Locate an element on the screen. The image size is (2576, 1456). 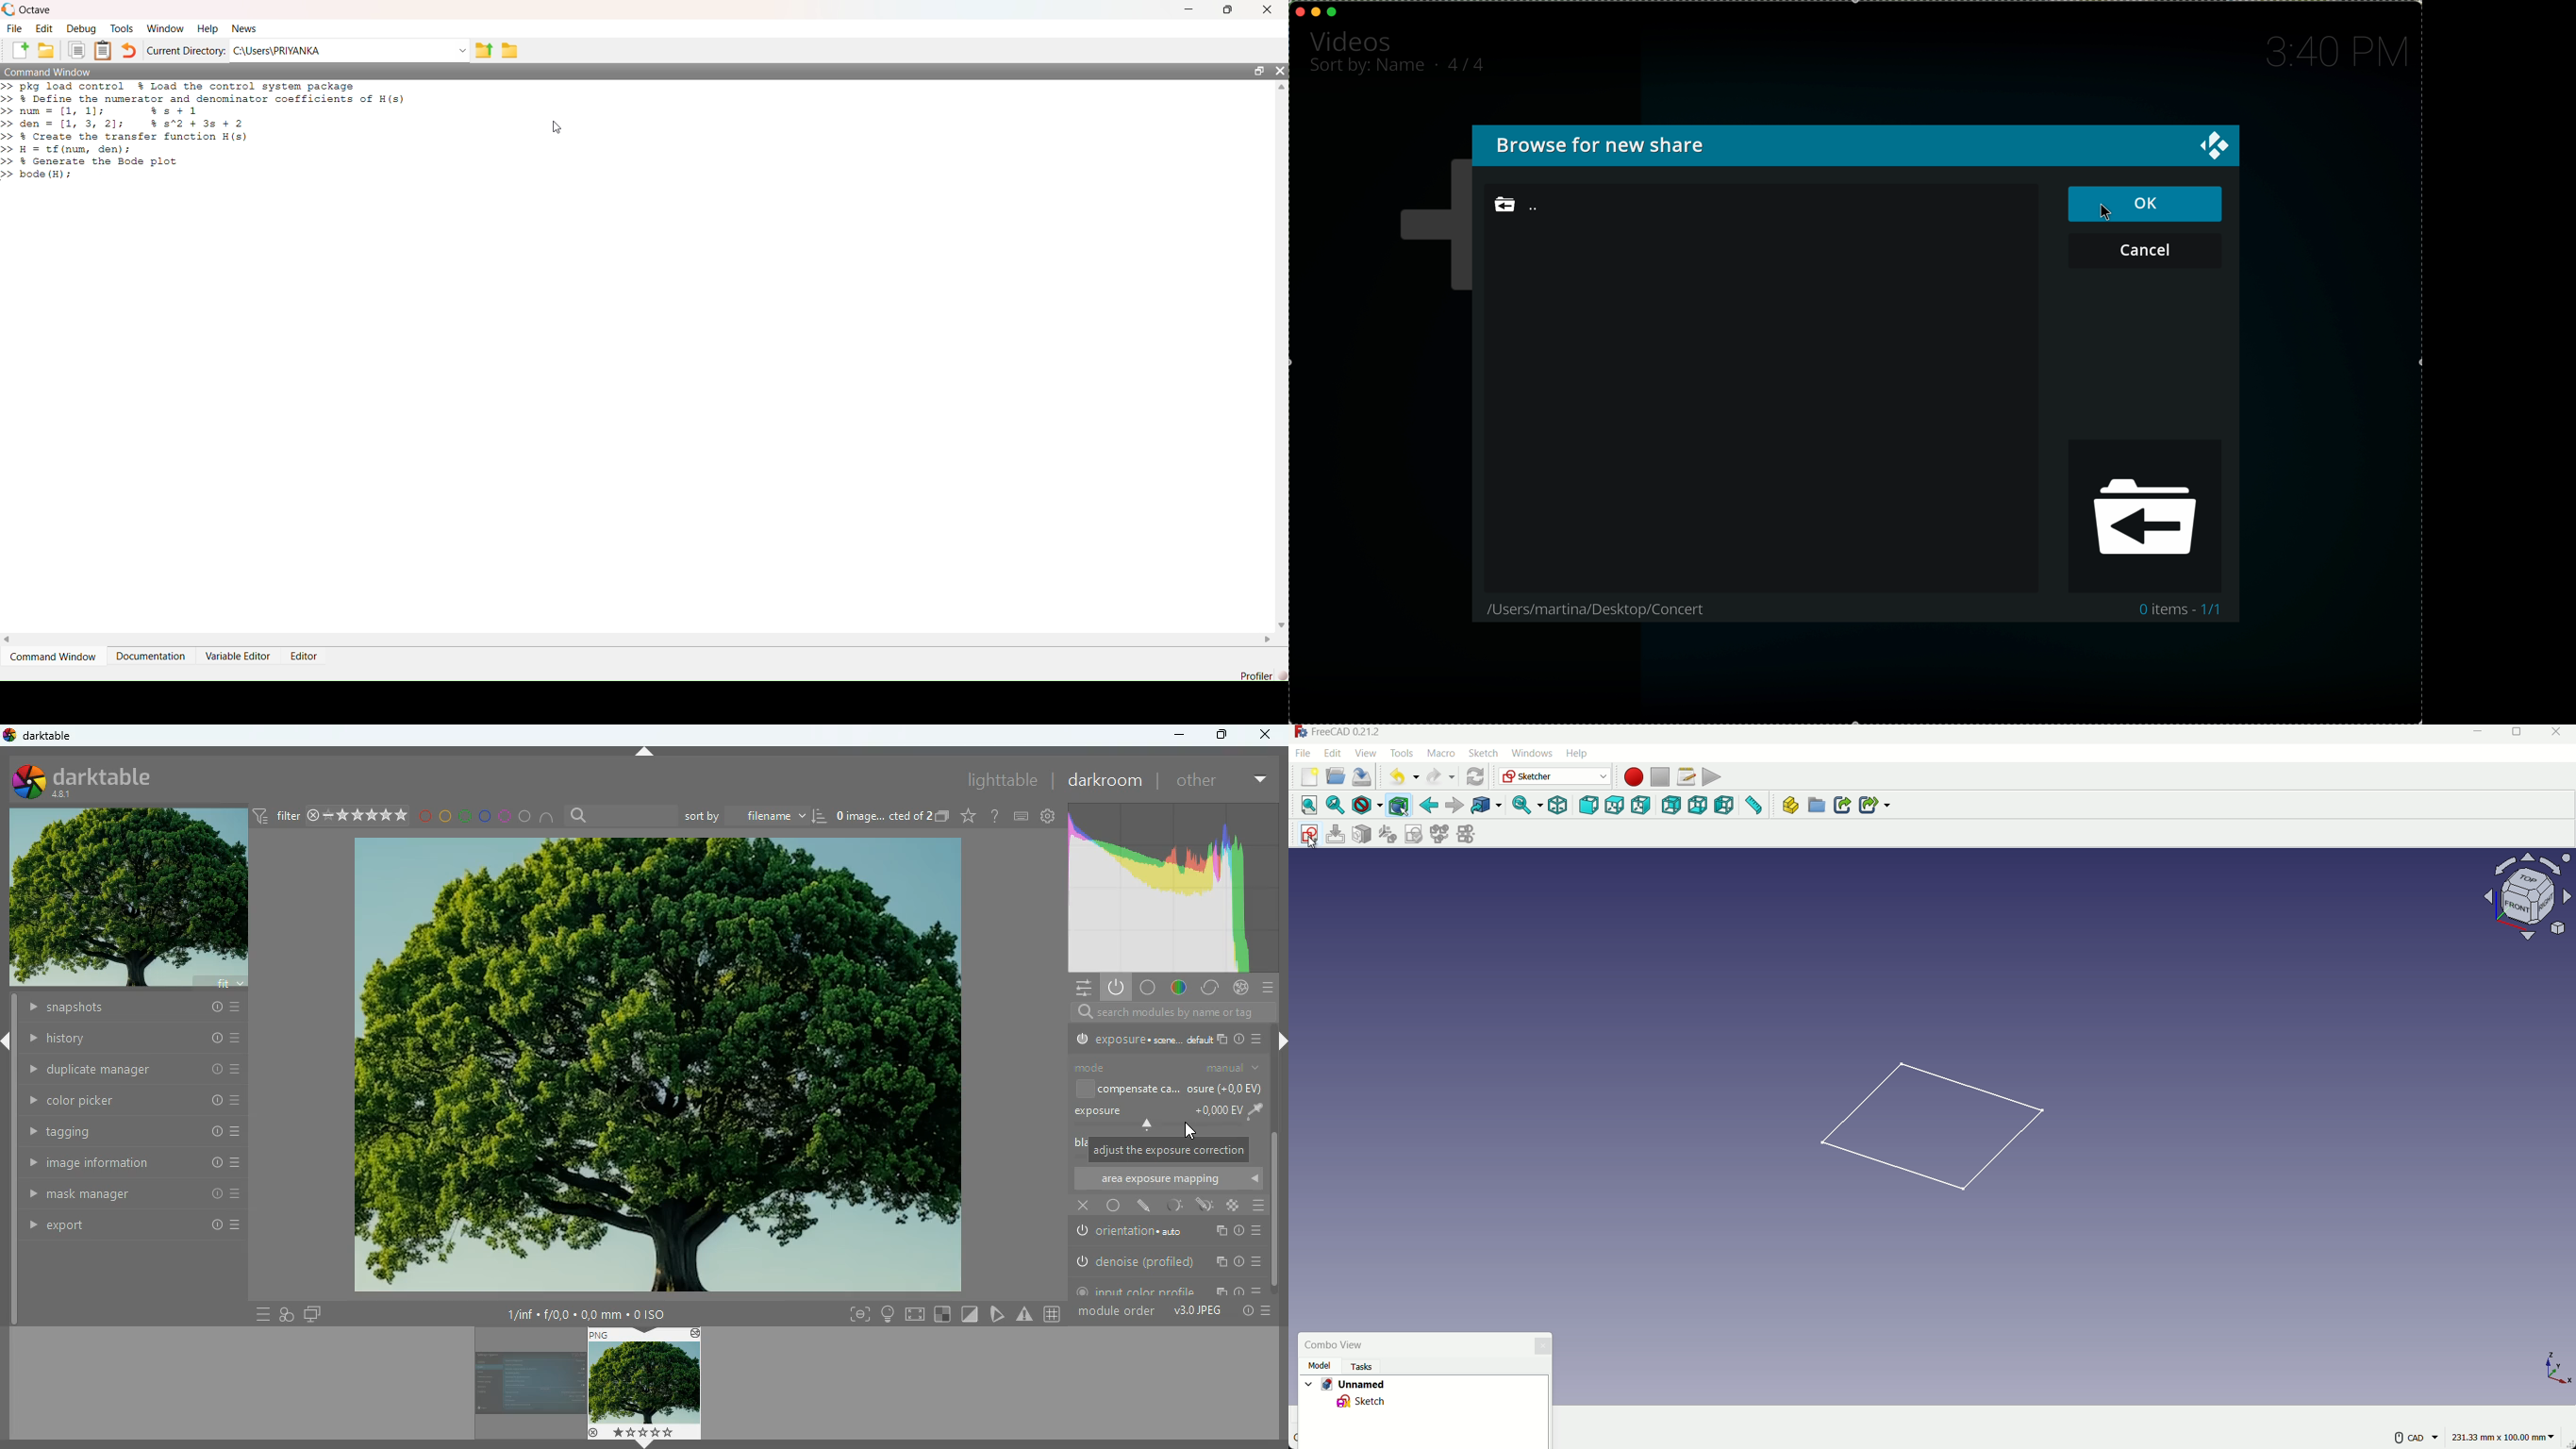
color is located at coordinates (1234, 1206).